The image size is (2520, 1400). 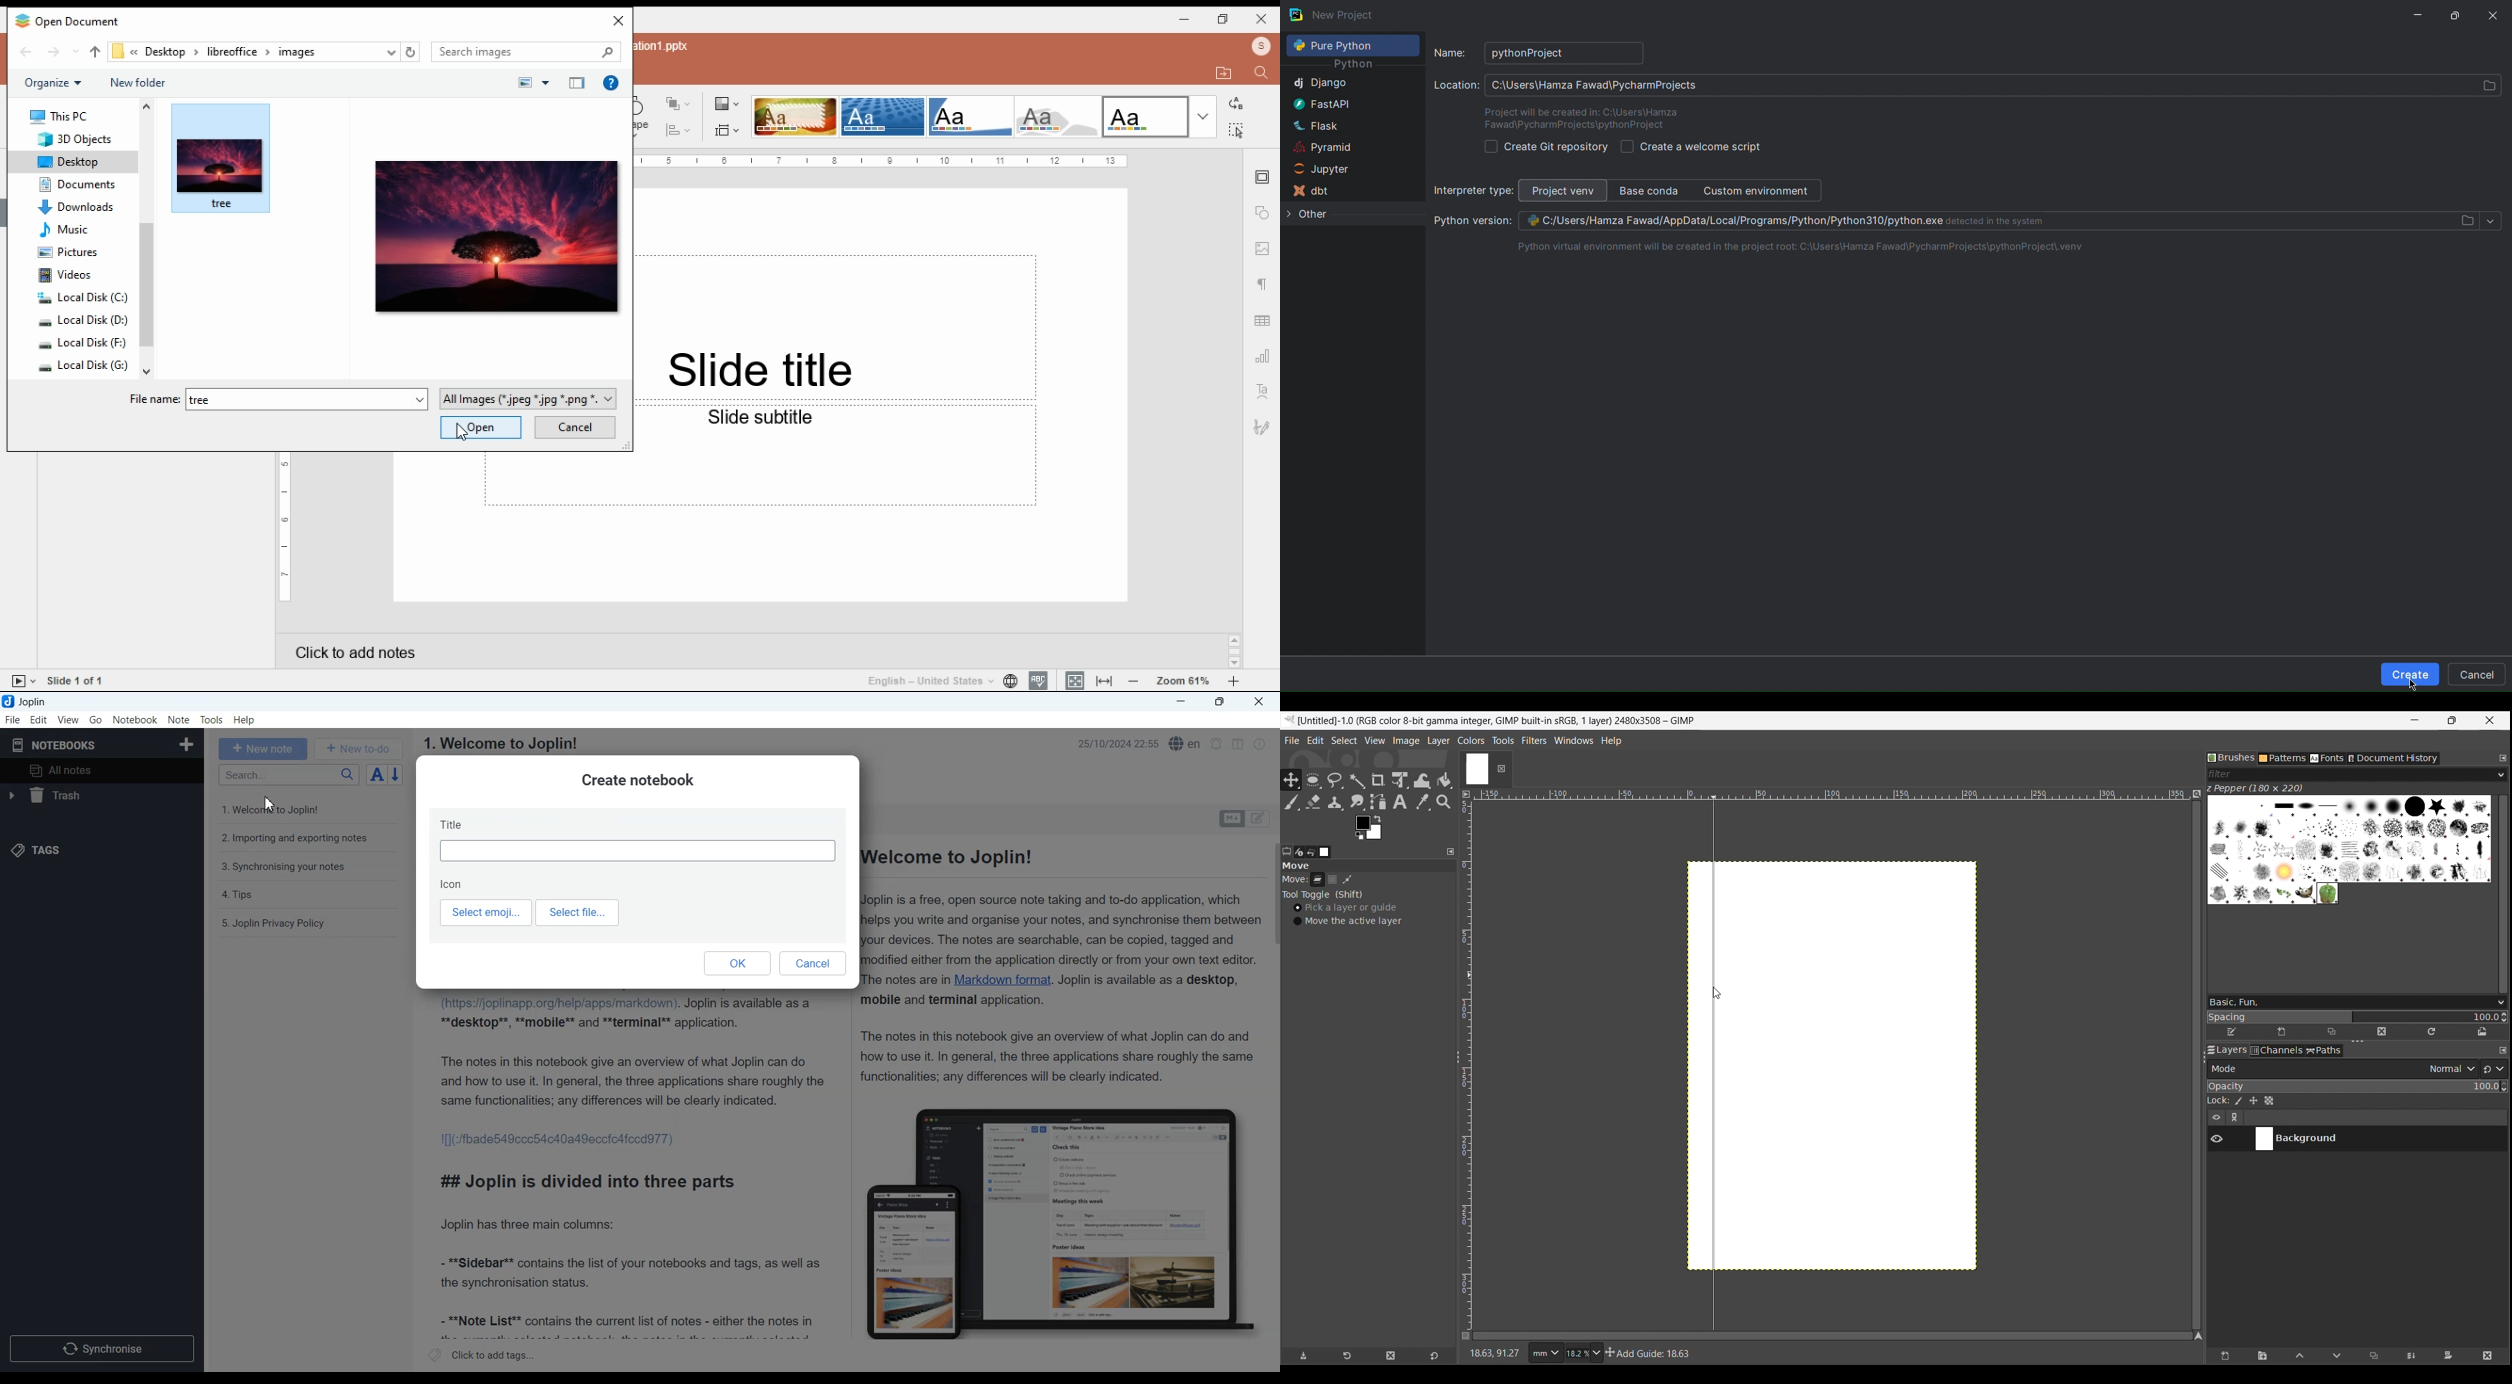 I want to click on cancel, so click(x=574, y=427).